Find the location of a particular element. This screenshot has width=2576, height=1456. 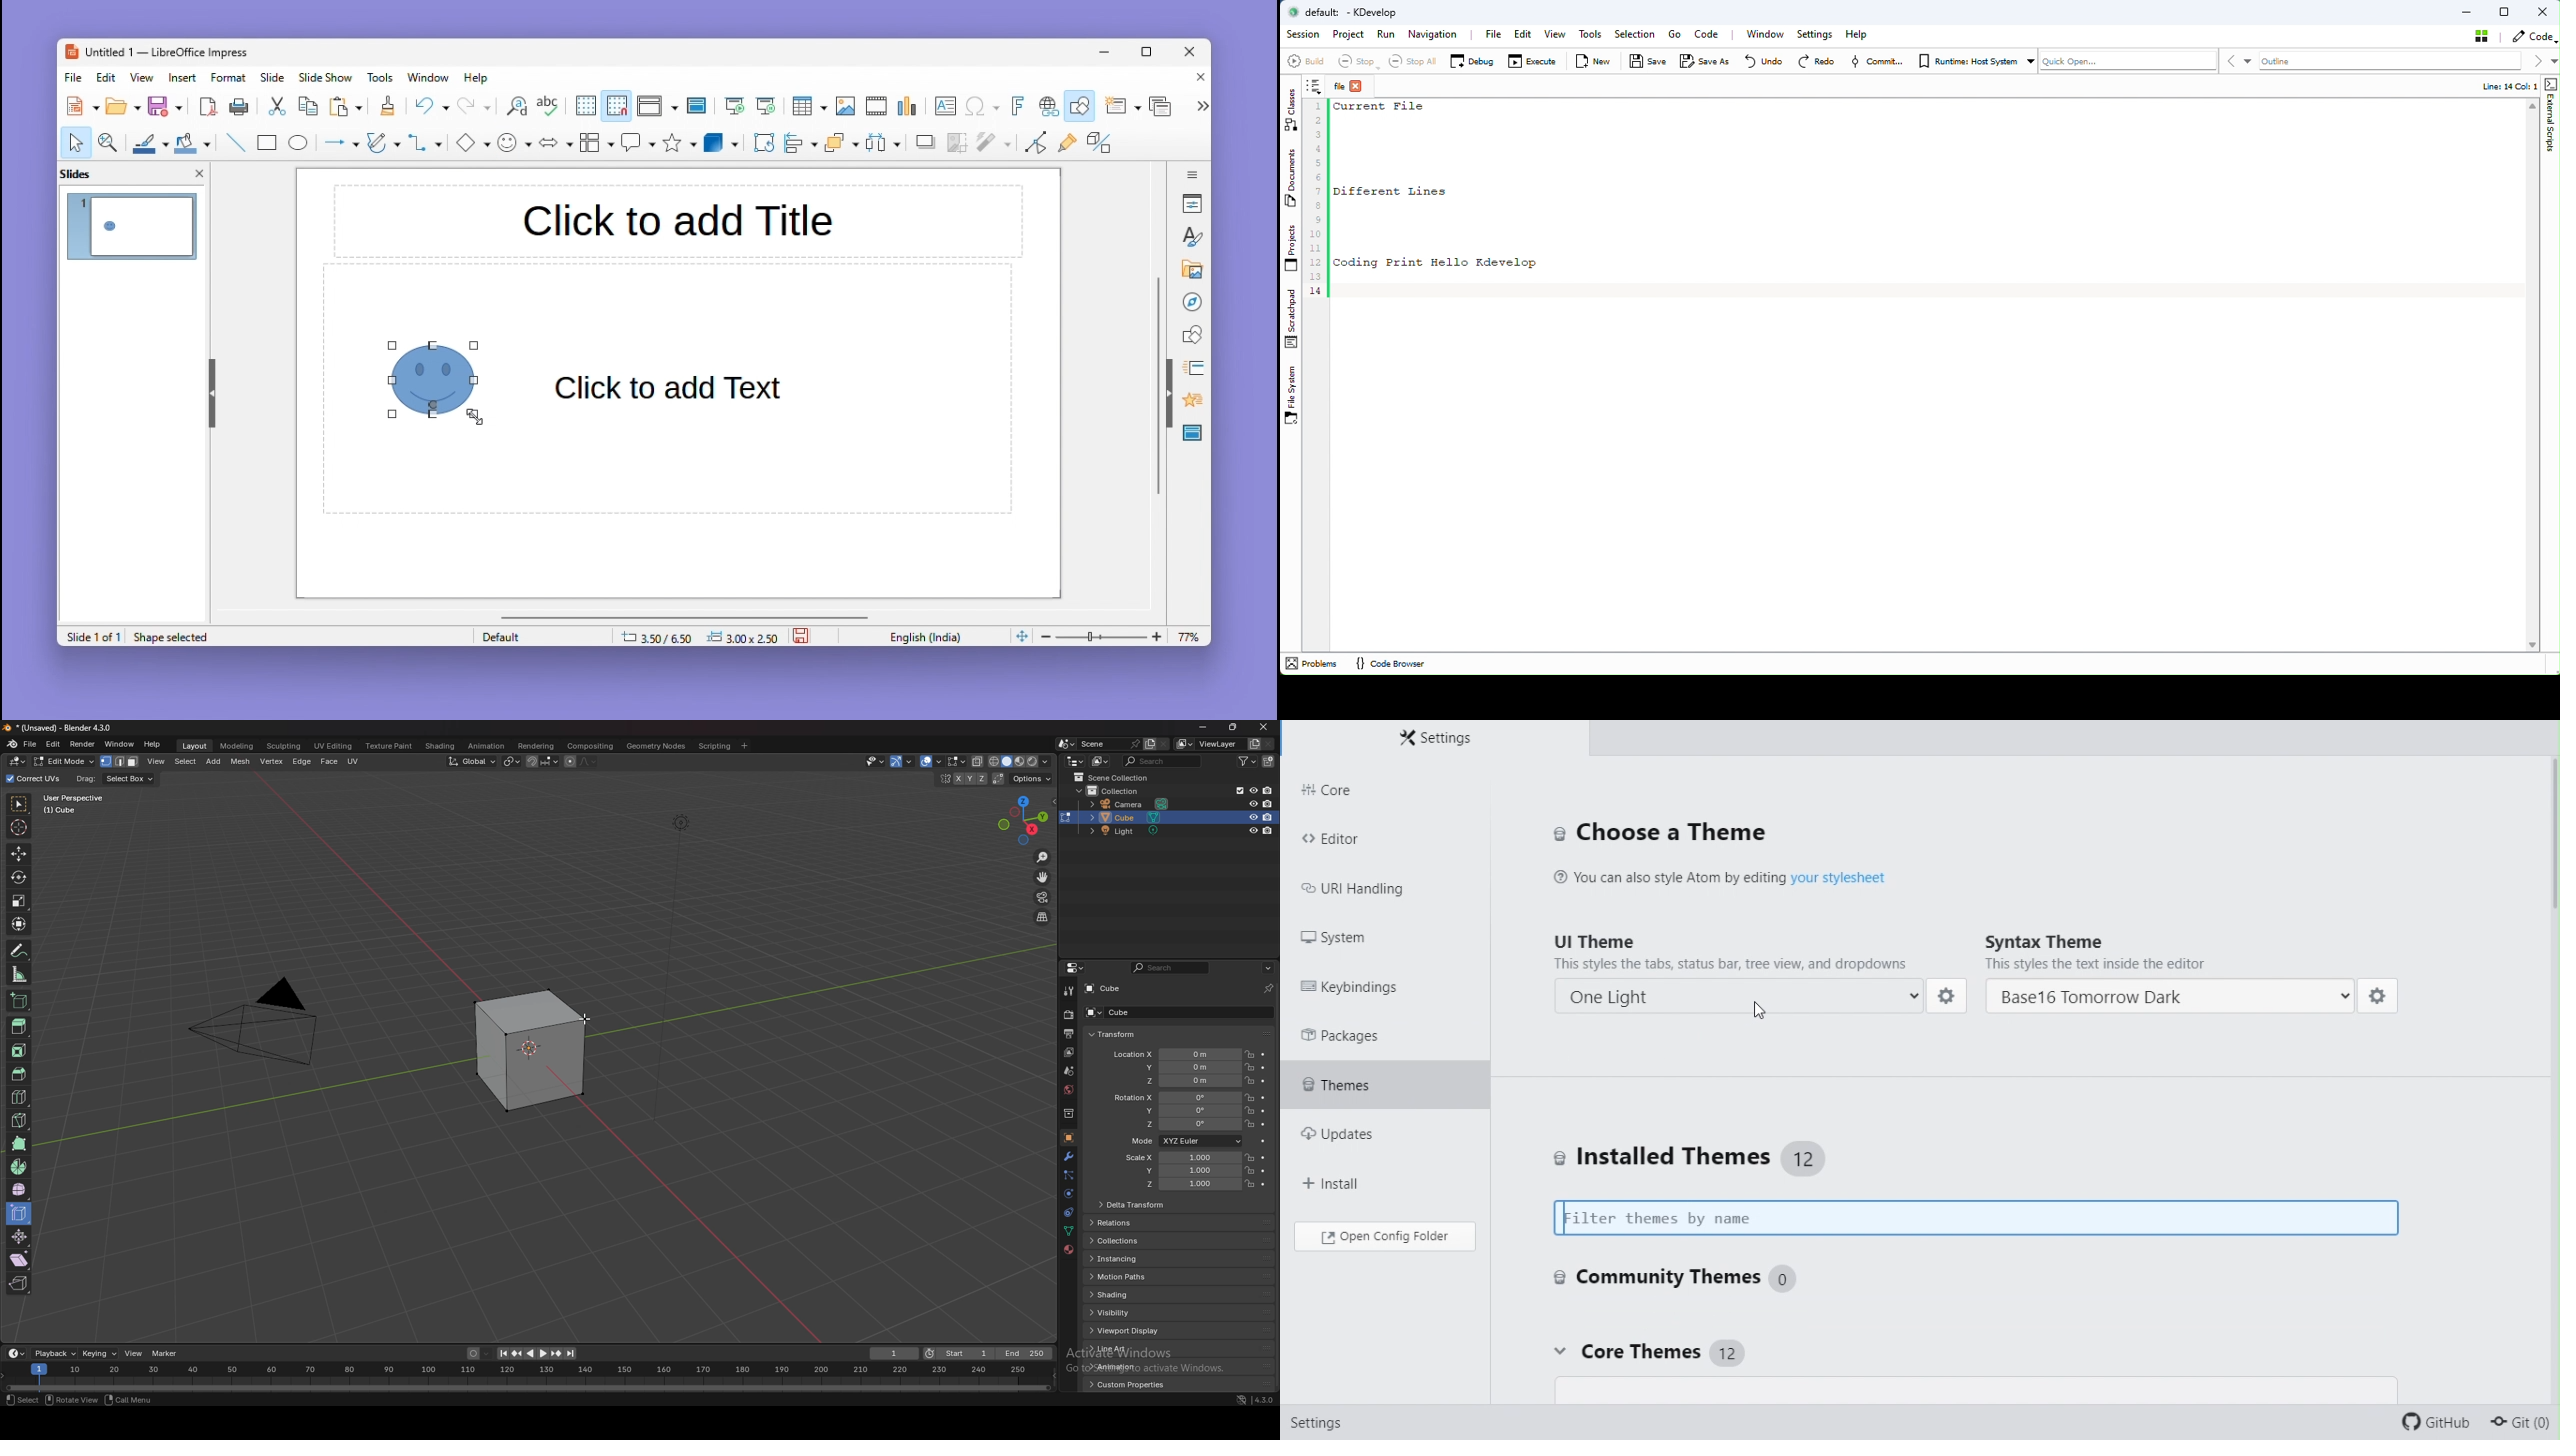

Minimize is located at coordinates (2467, 11).